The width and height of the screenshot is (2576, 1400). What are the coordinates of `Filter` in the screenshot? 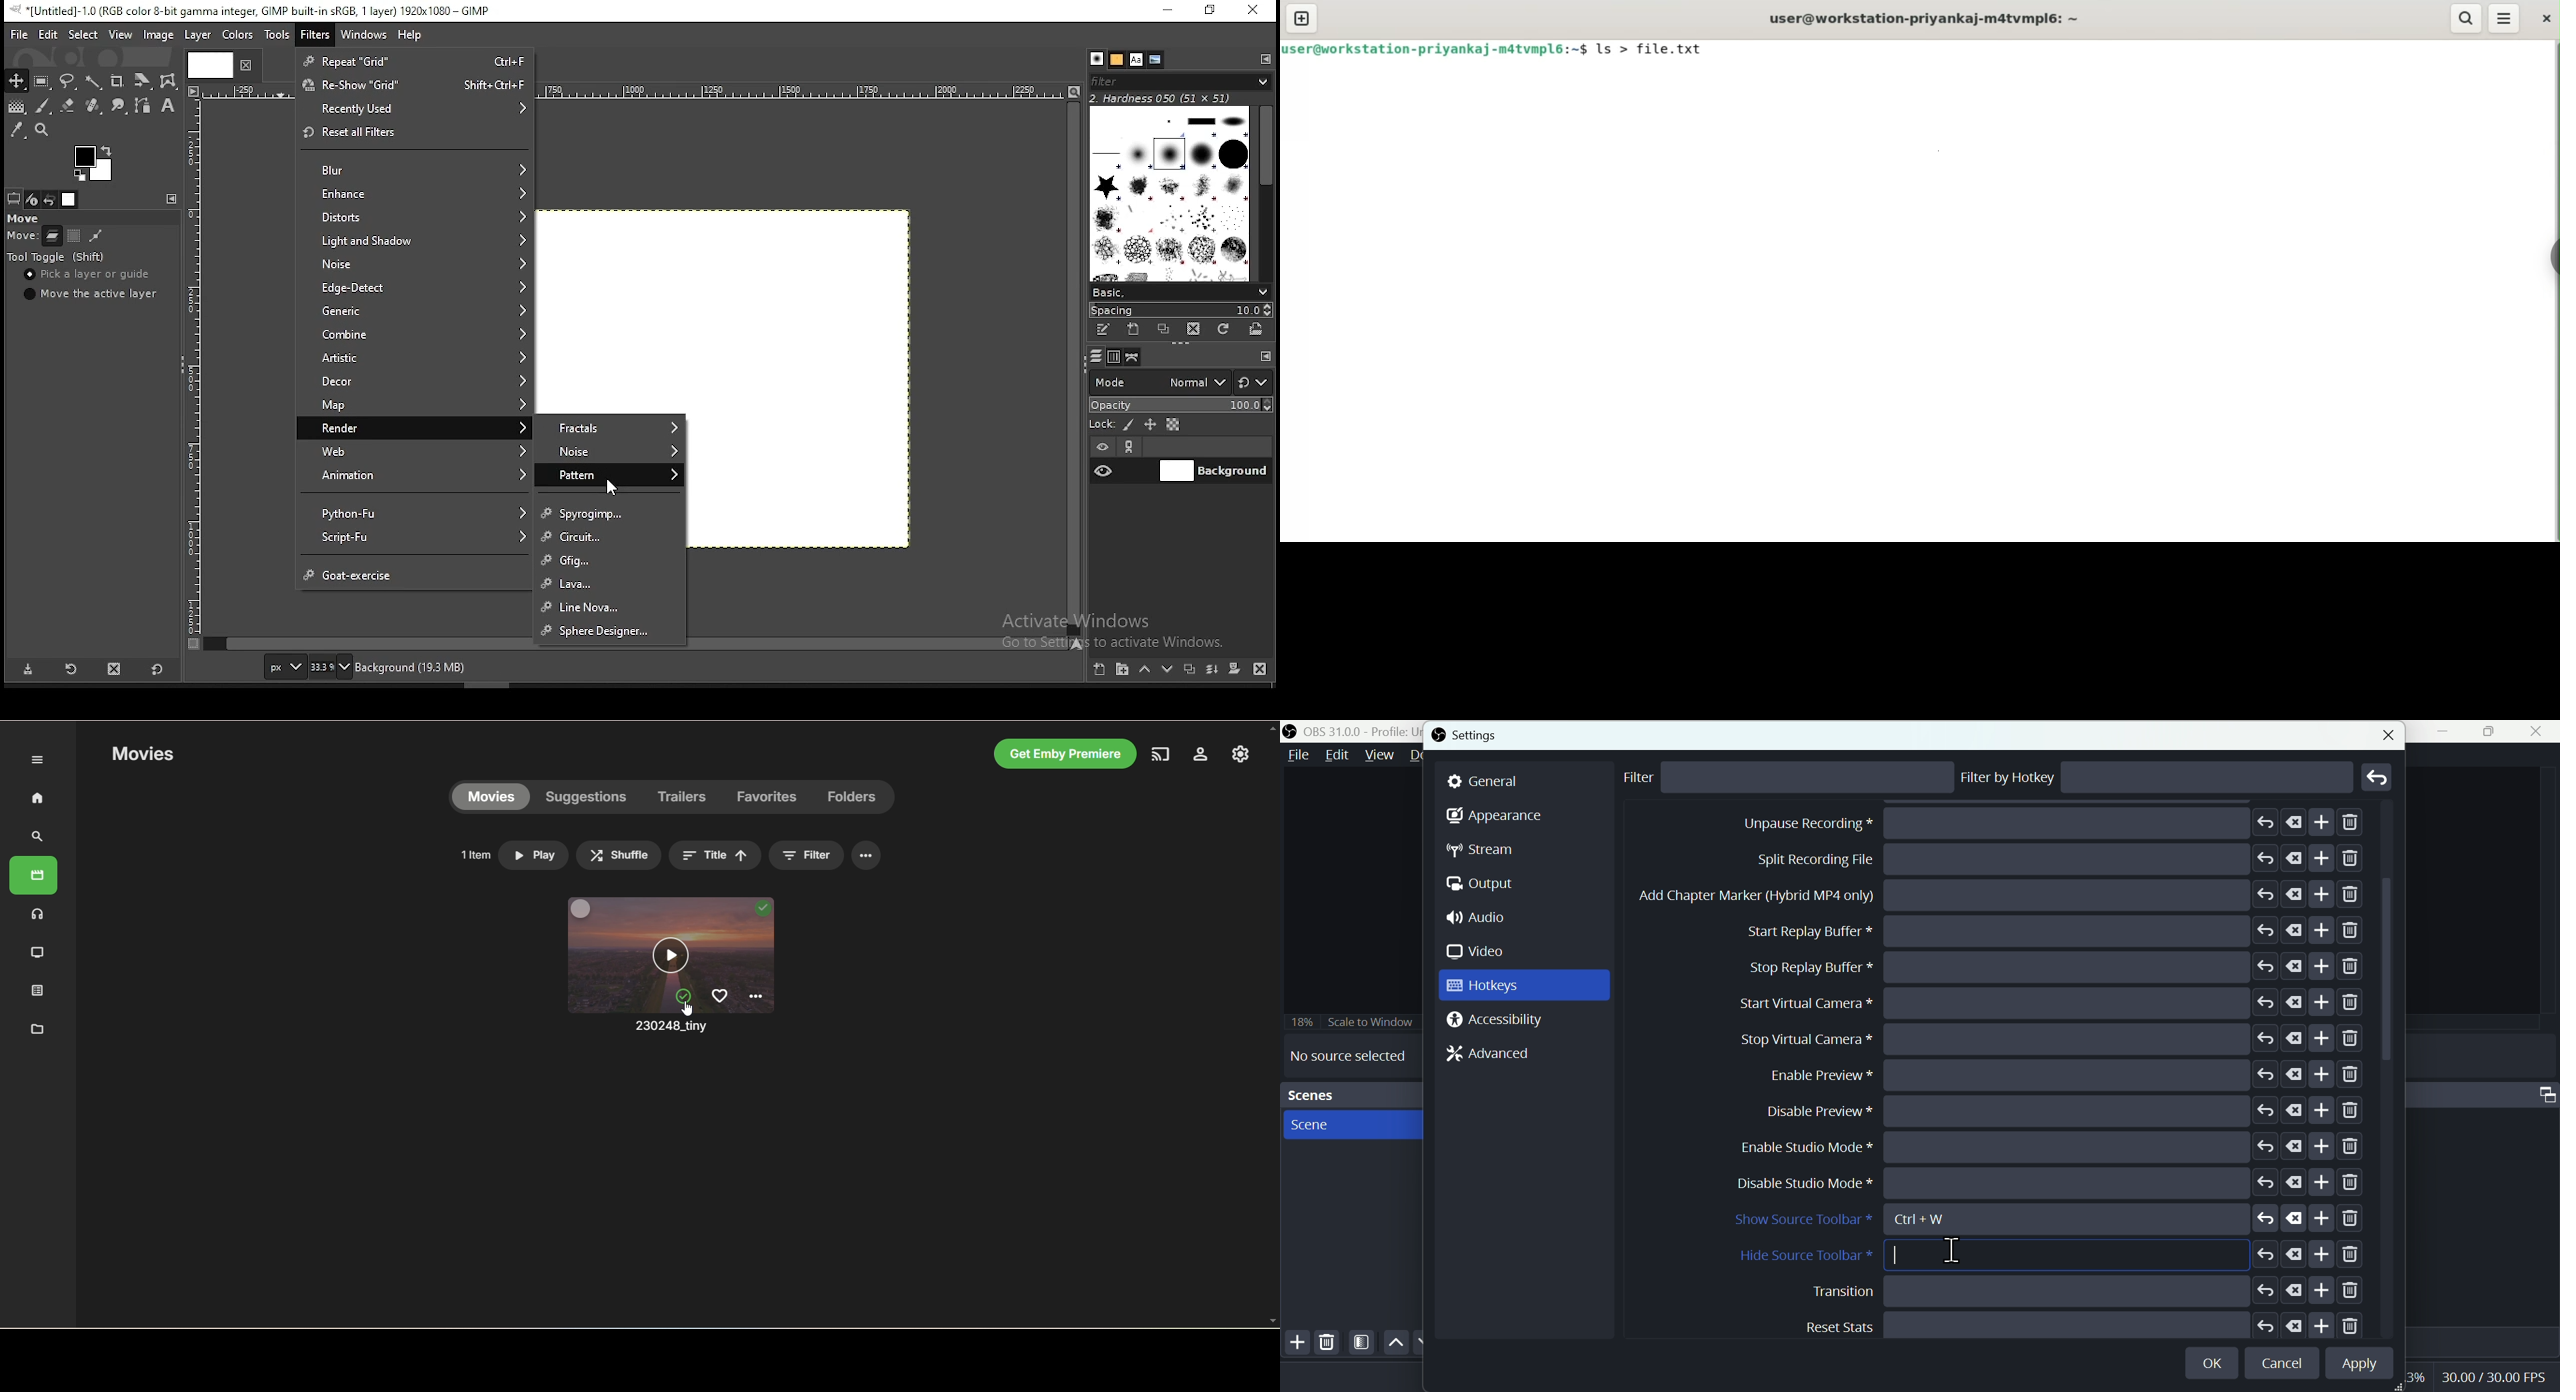 It's located at (1362, 1343).